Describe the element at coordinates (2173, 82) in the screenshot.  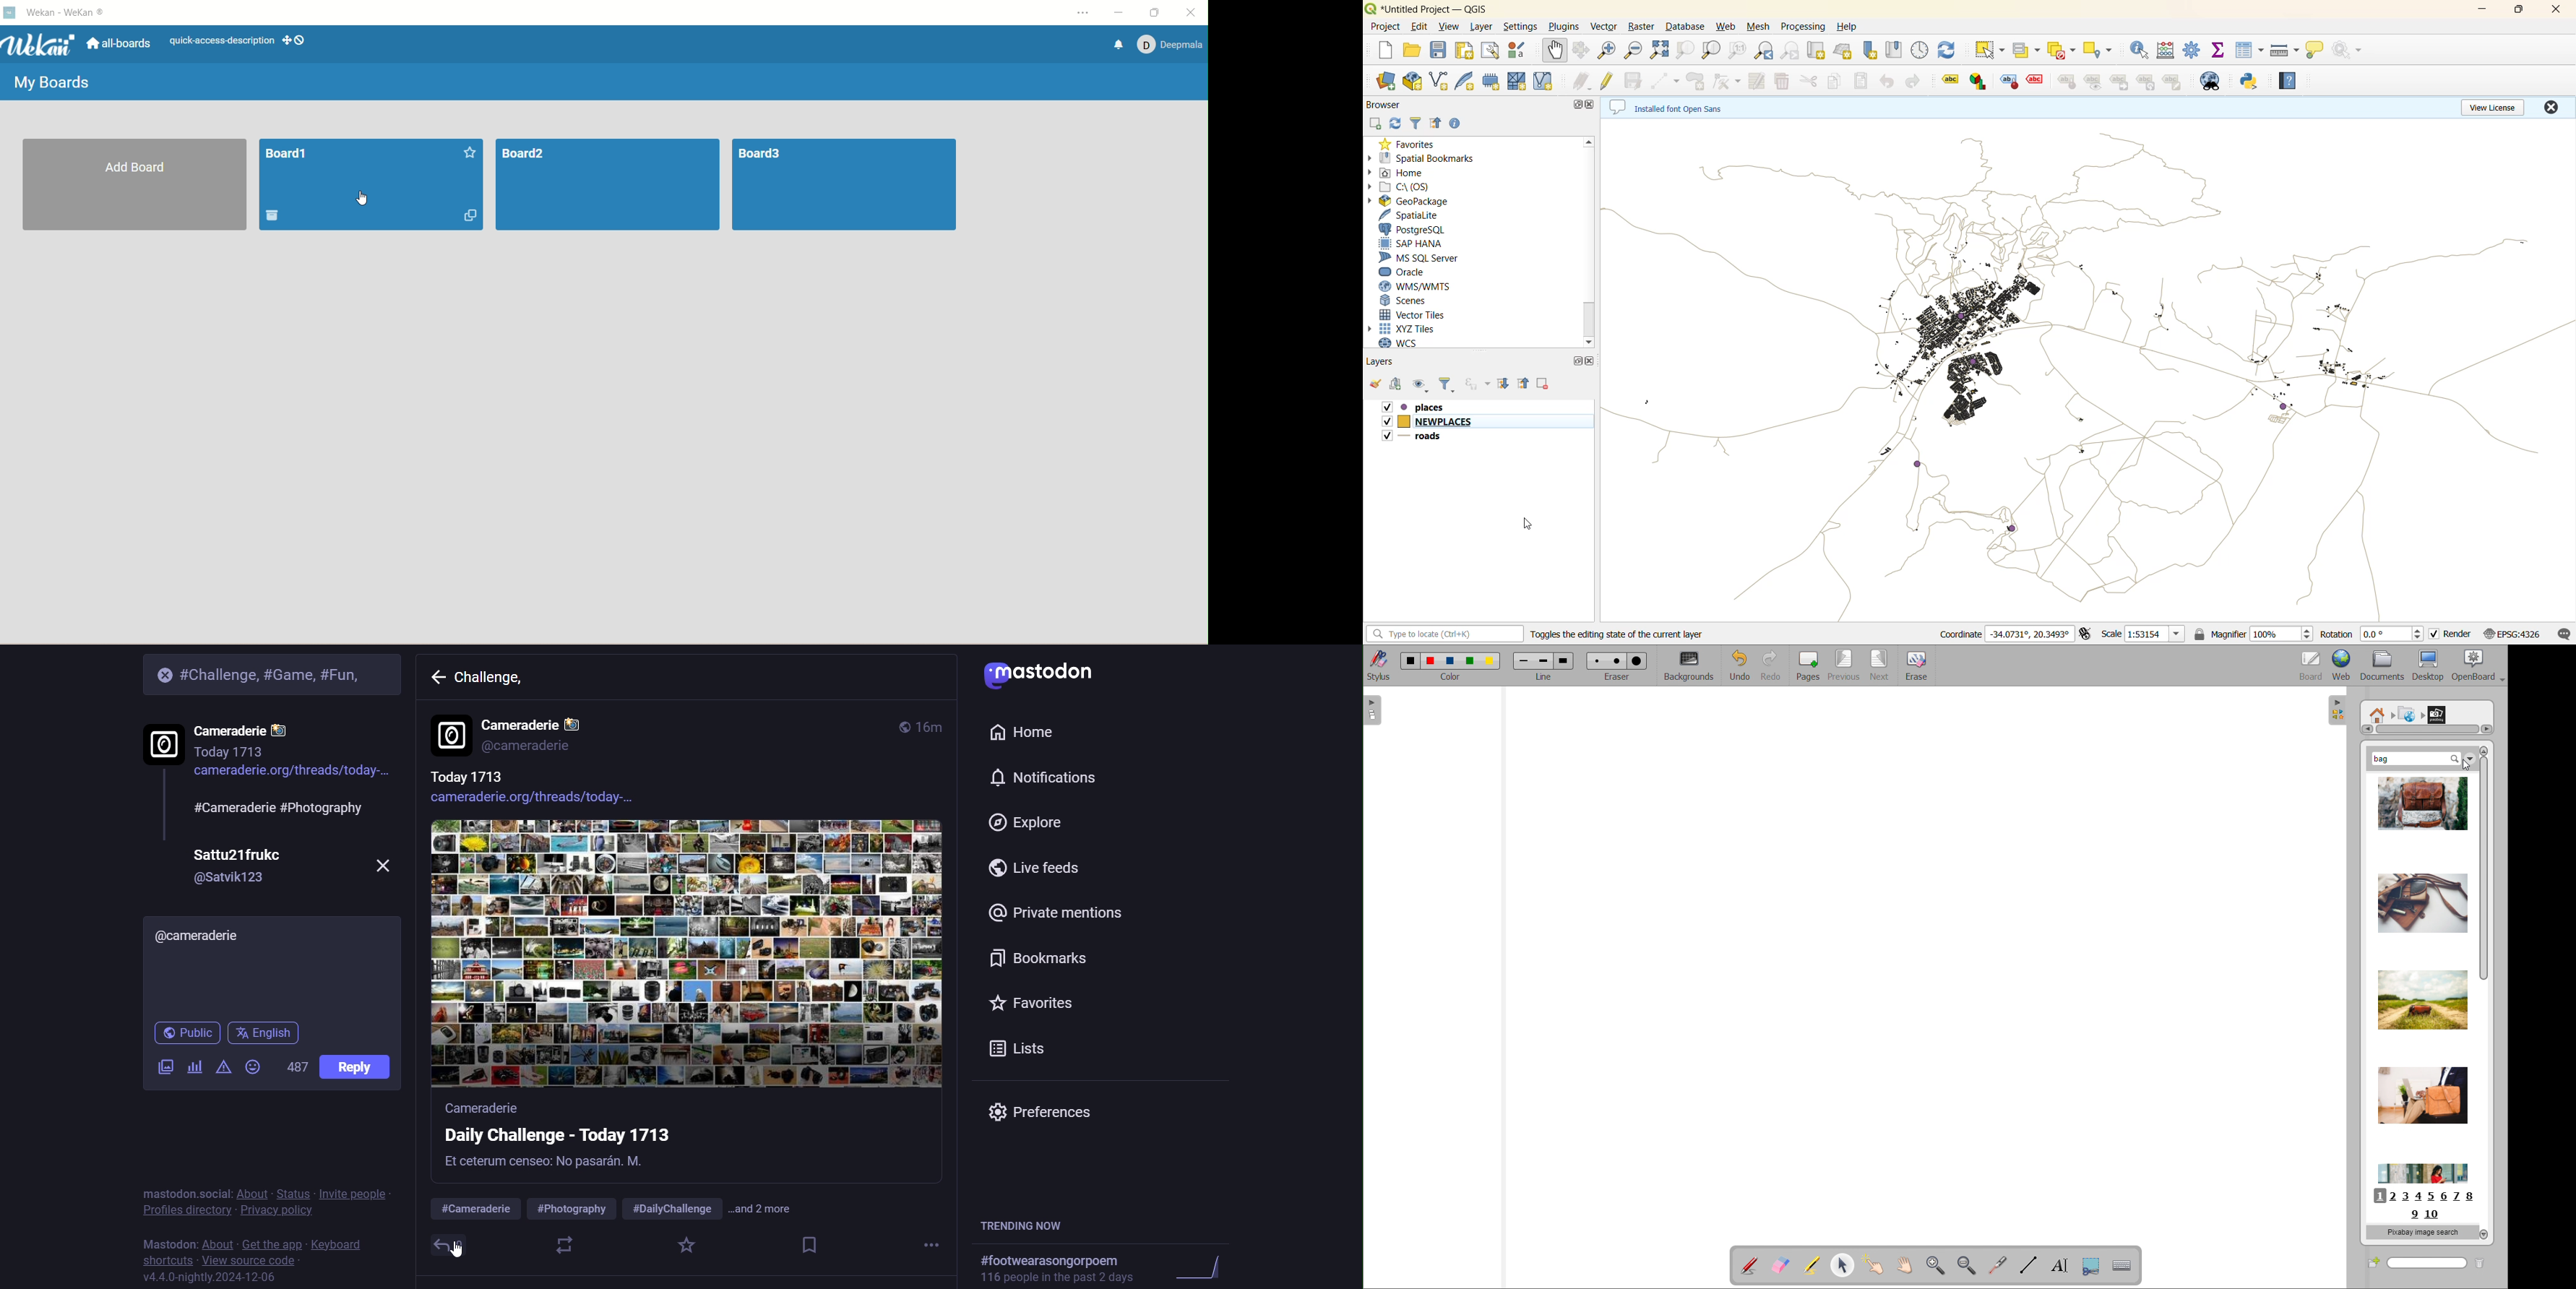
I see `note` at that location.